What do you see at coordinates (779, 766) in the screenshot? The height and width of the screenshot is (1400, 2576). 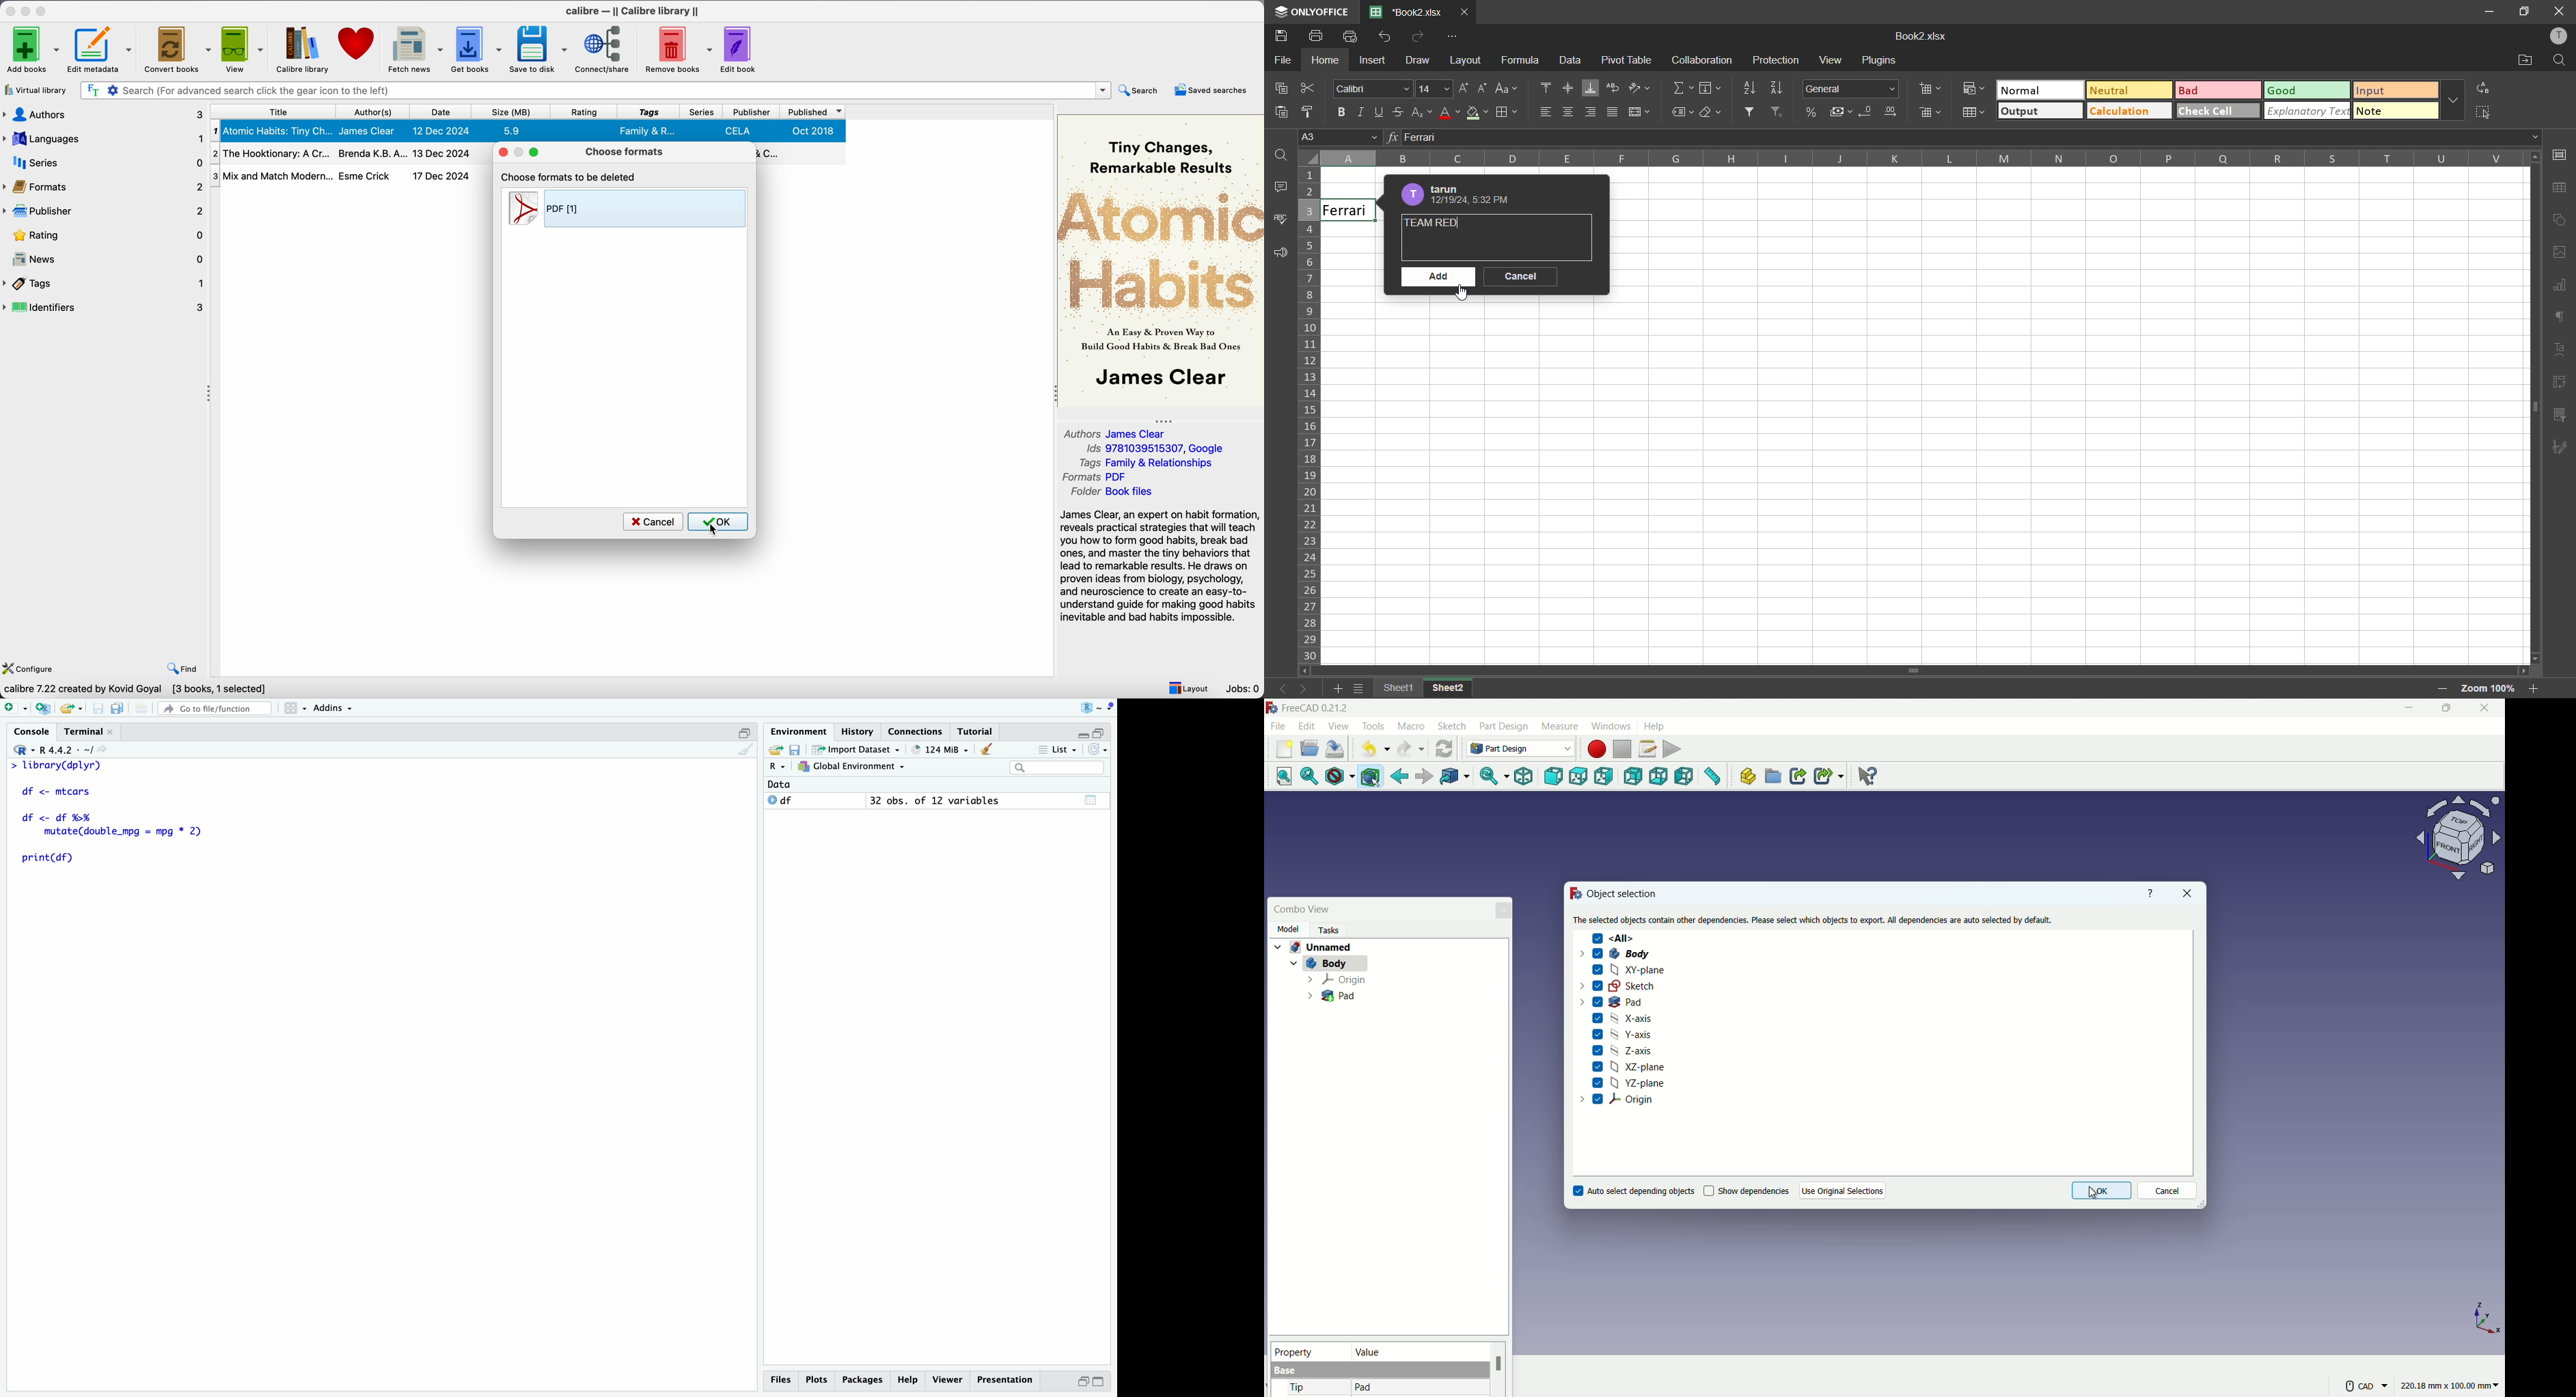 I see `R` at bounding box center [779, 766].